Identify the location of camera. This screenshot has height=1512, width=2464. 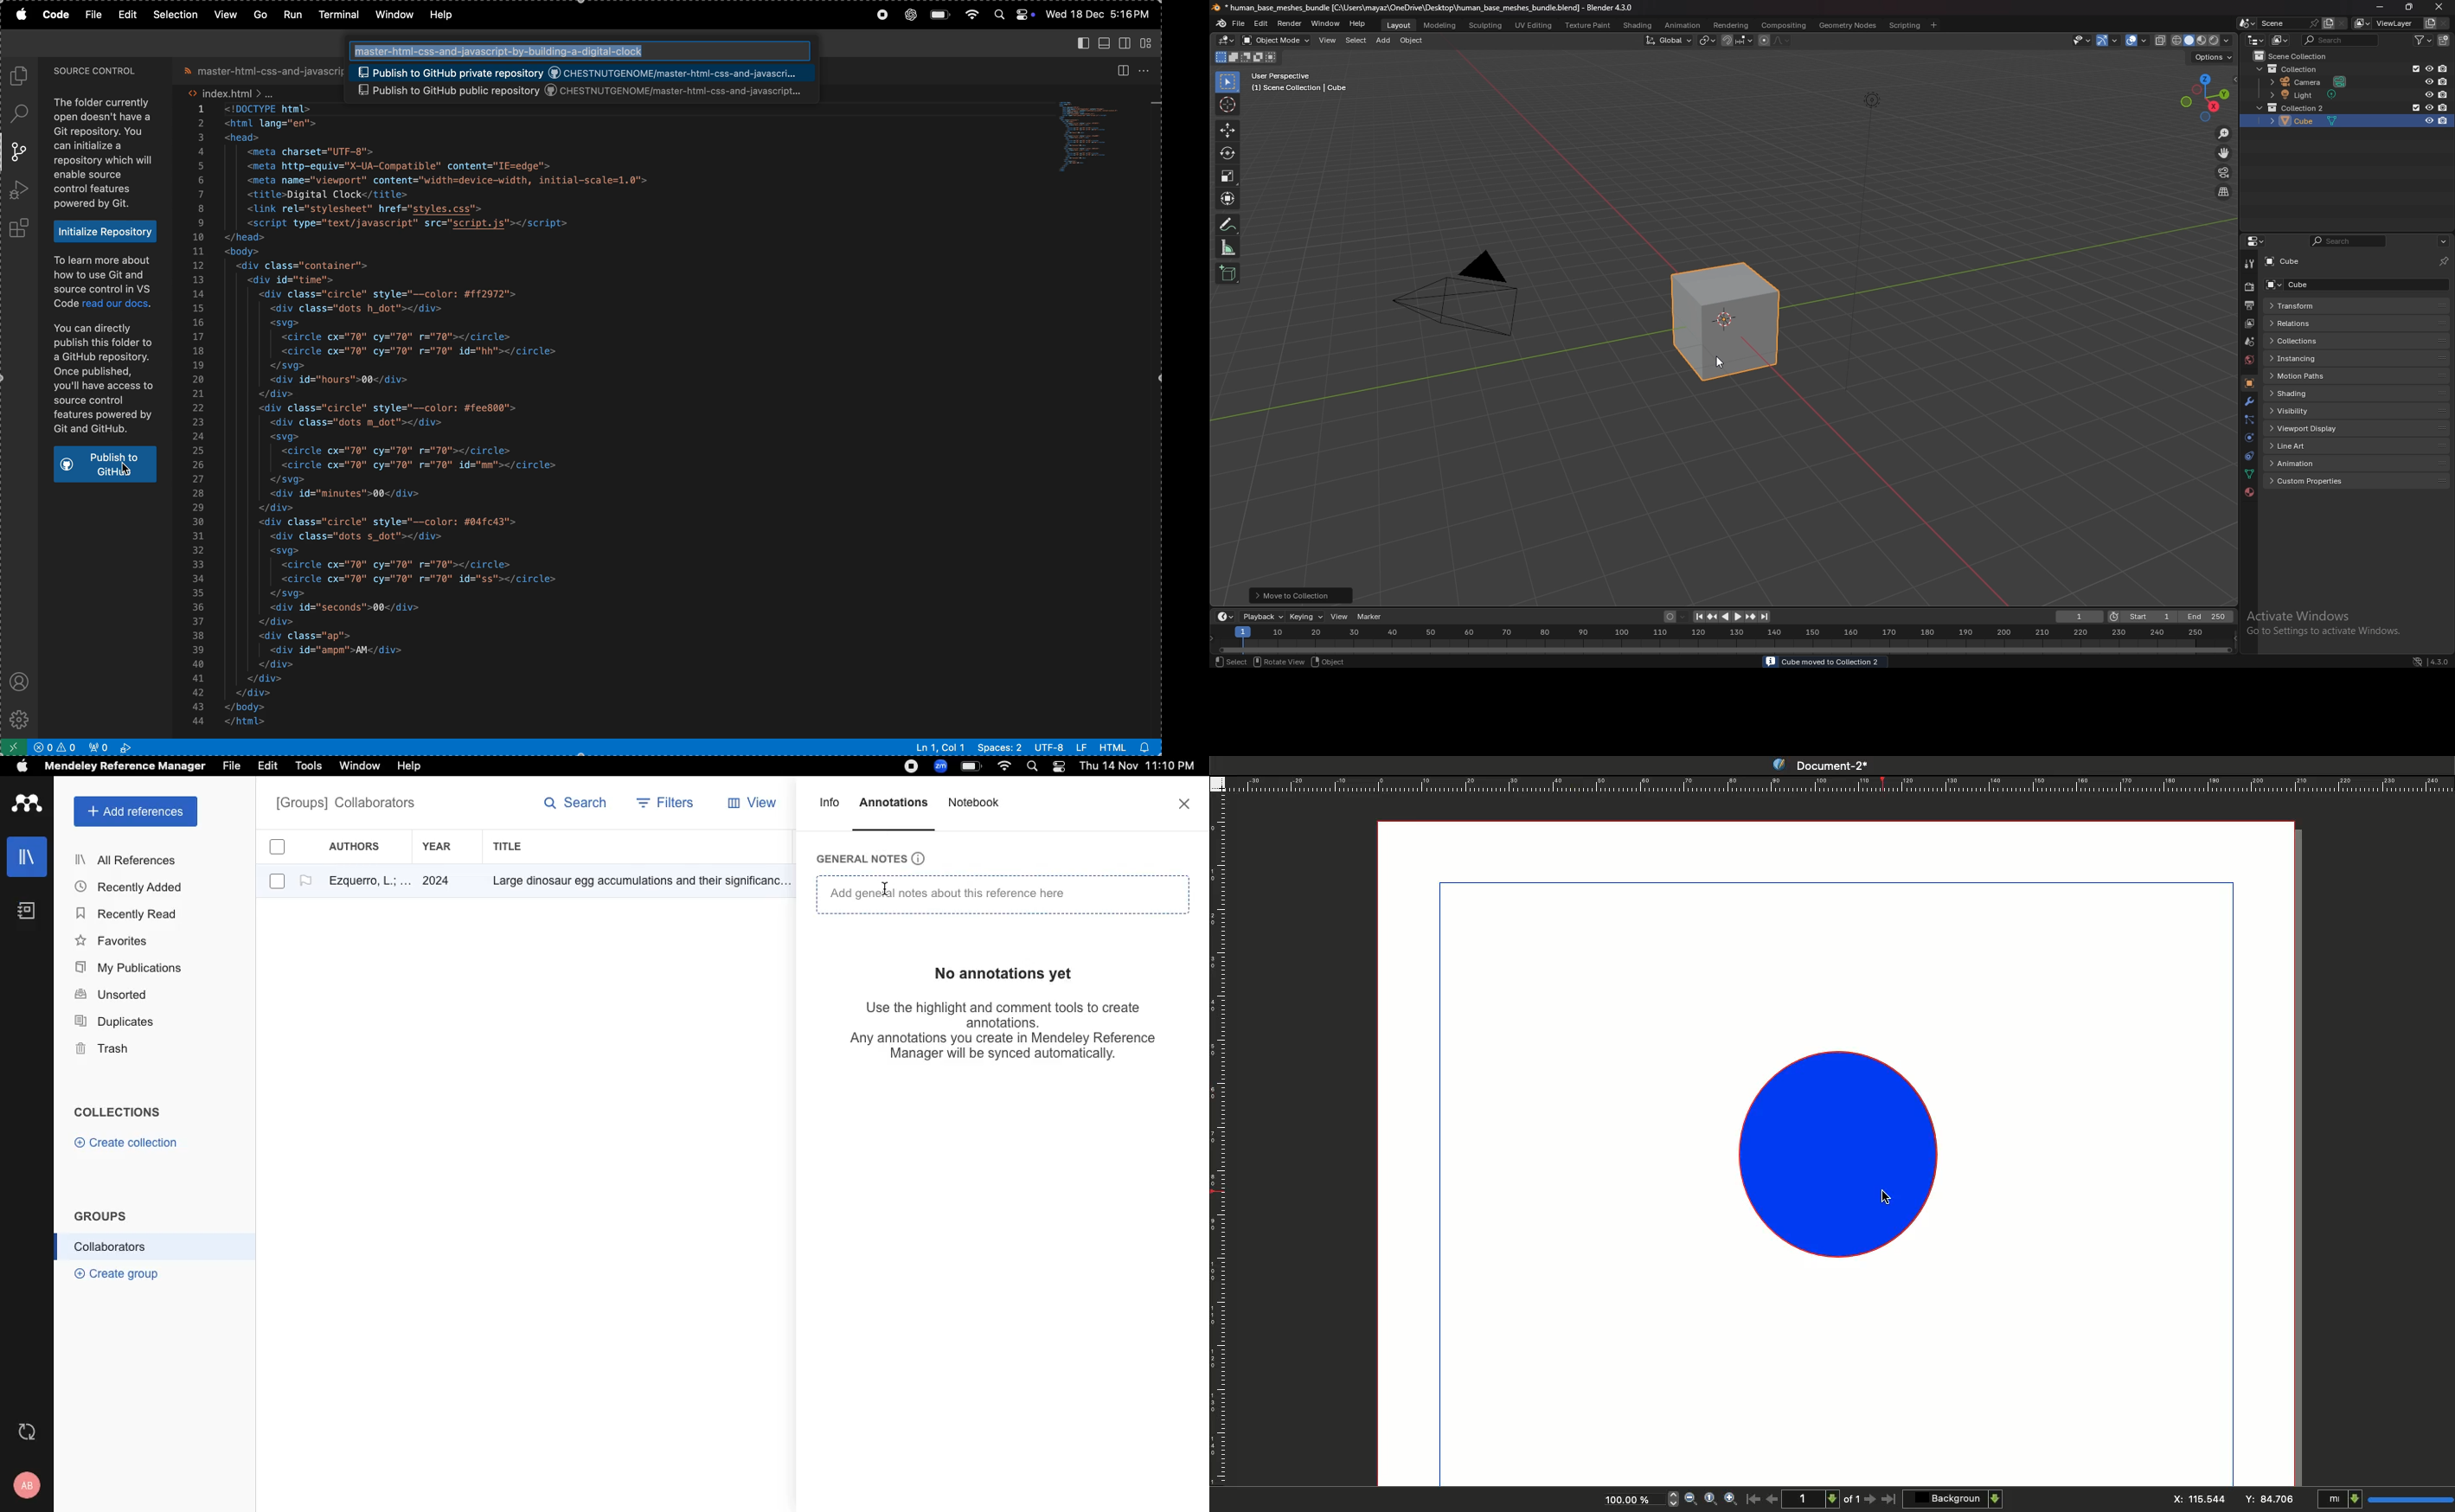
(2312, 80).